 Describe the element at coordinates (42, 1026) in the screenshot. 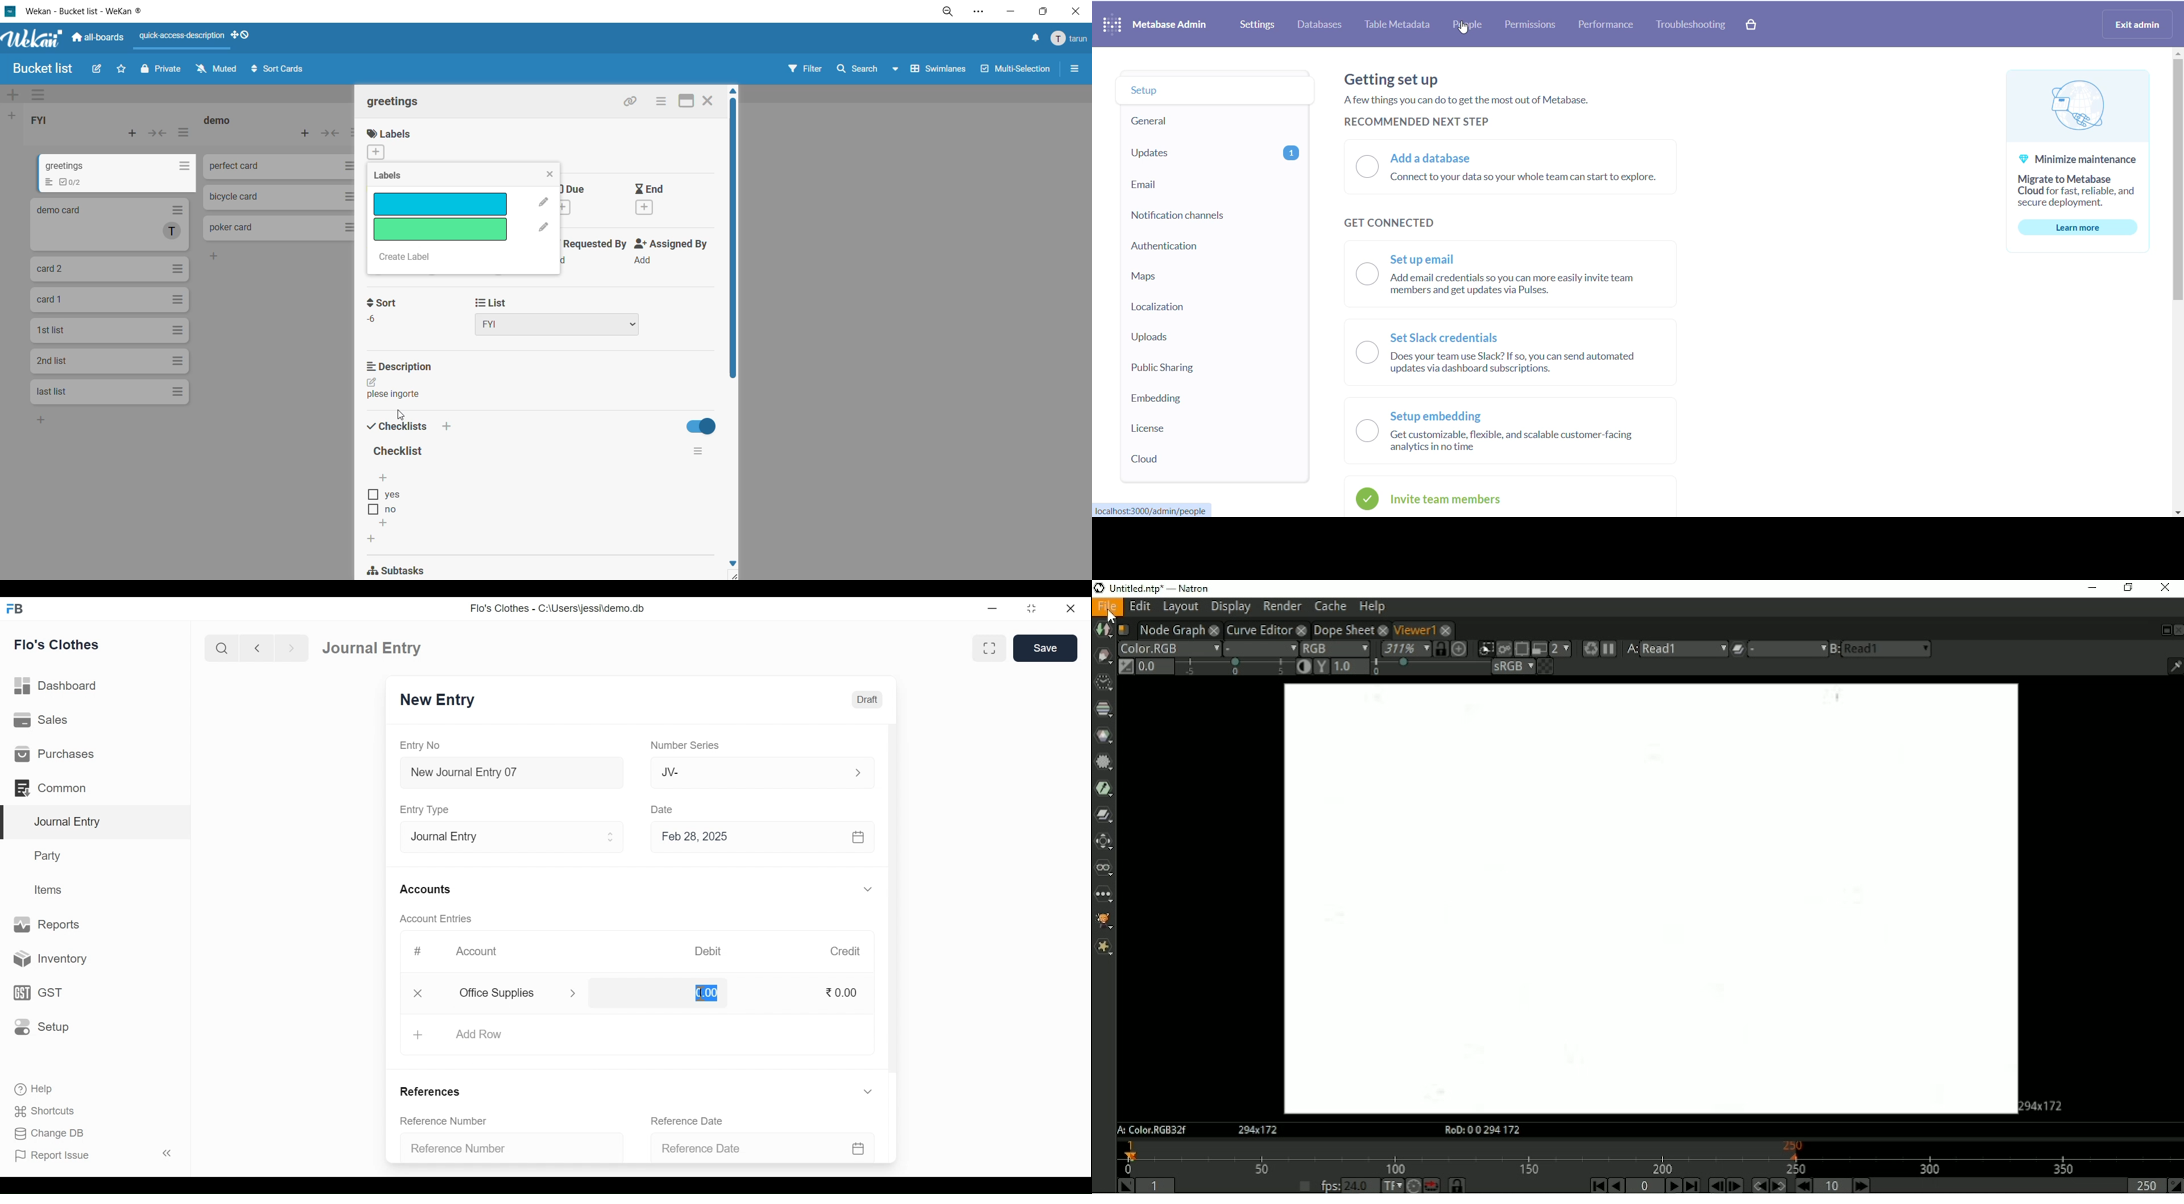

I see `Setup` at that location.